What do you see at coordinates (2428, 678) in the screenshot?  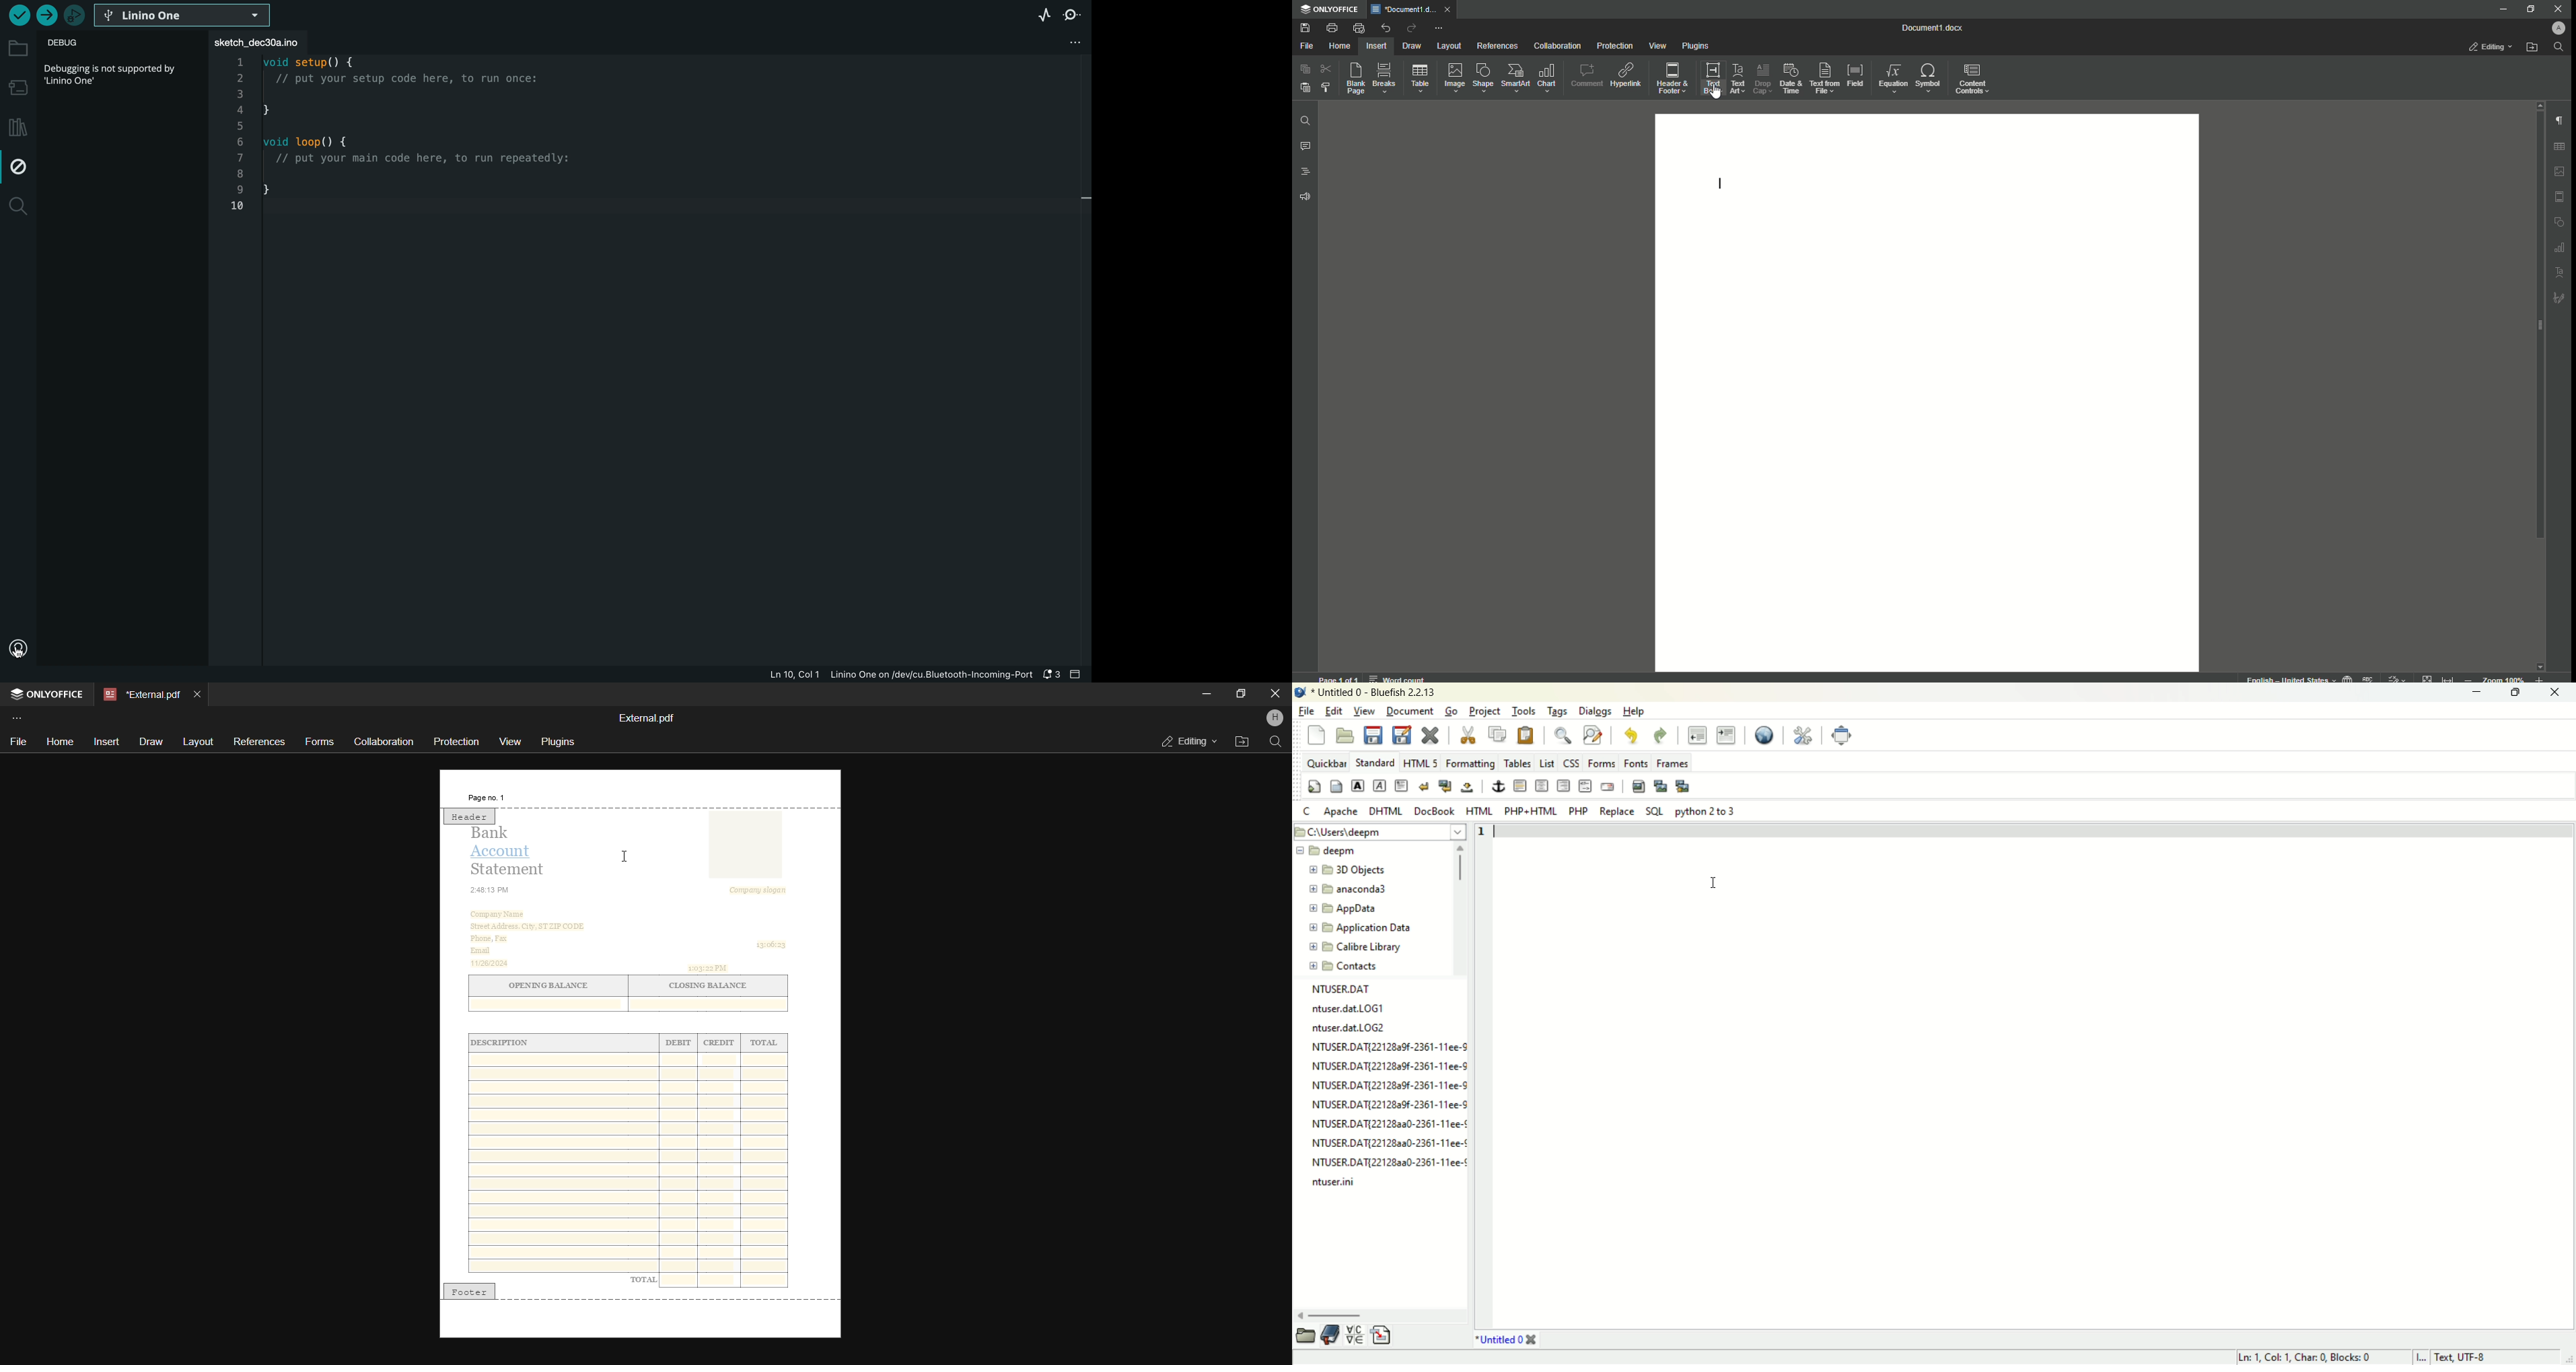 I see `fit to page` at bounding box center [2428, 678].